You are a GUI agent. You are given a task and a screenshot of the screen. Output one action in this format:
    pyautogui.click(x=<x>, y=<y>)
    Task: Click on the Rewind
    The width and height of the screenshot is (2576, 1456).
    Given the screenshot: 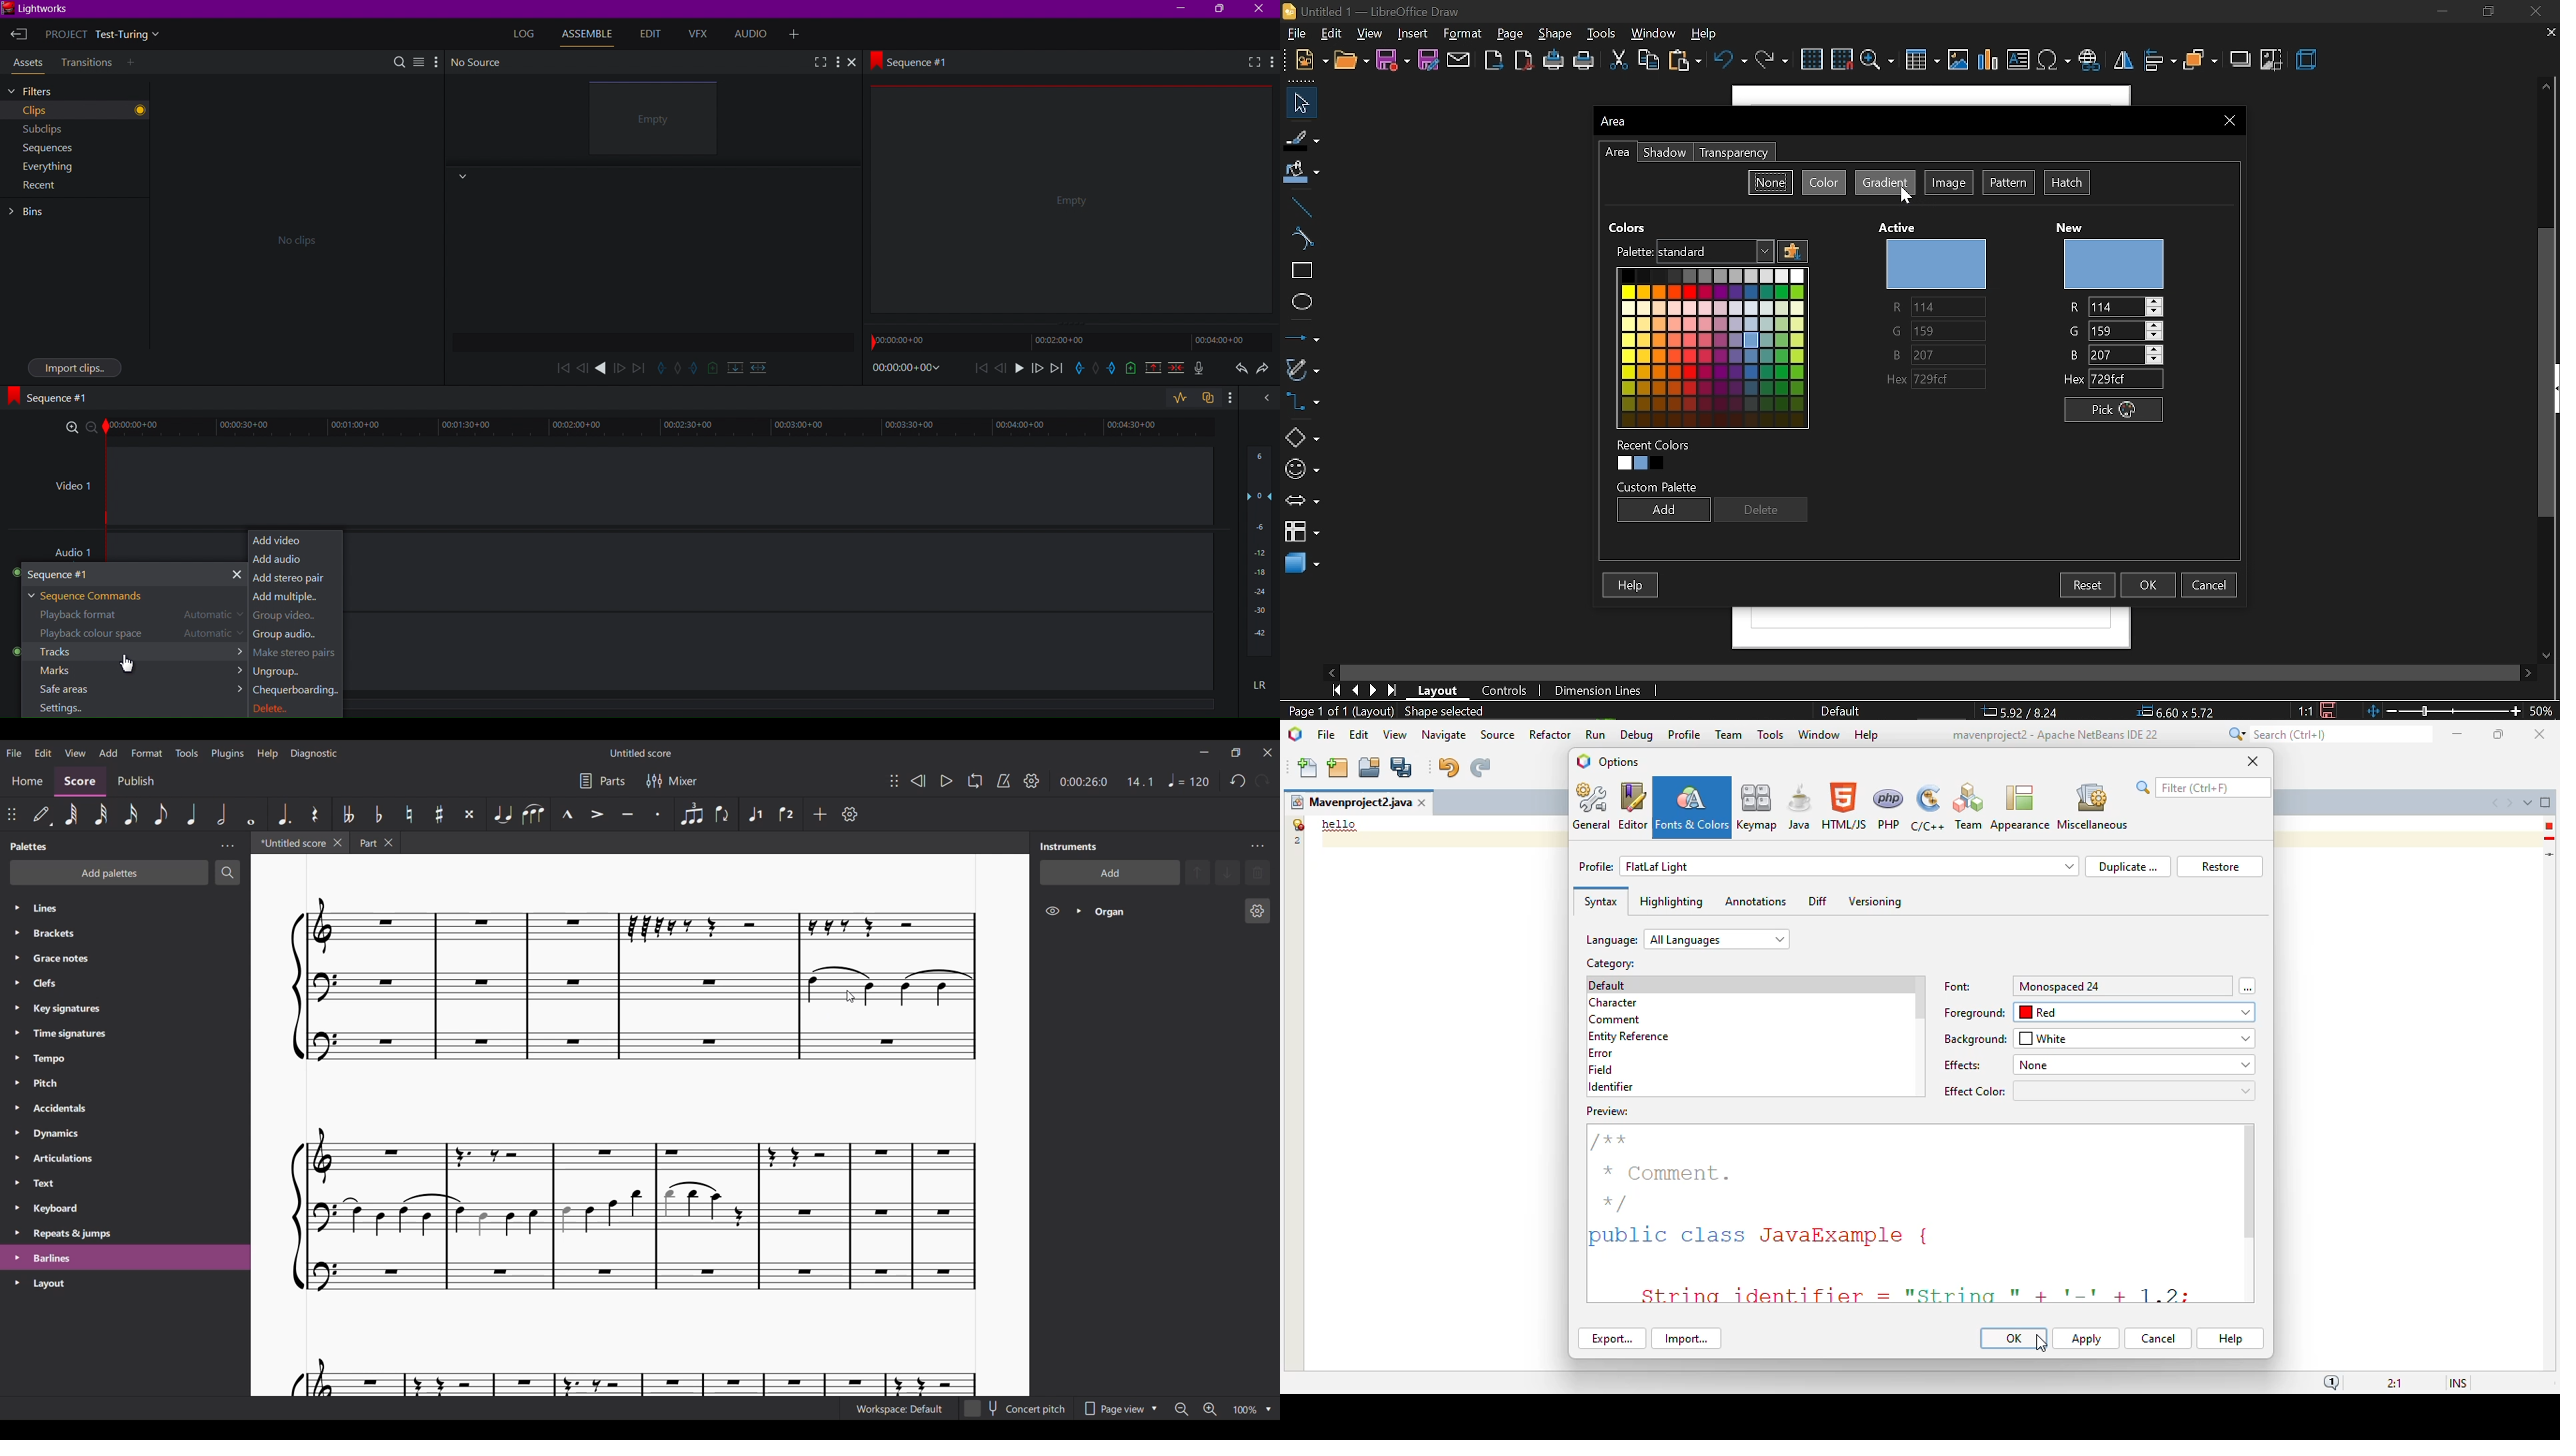 What is the action you would take?
    pyautogui.click(x=917, y=781)
    